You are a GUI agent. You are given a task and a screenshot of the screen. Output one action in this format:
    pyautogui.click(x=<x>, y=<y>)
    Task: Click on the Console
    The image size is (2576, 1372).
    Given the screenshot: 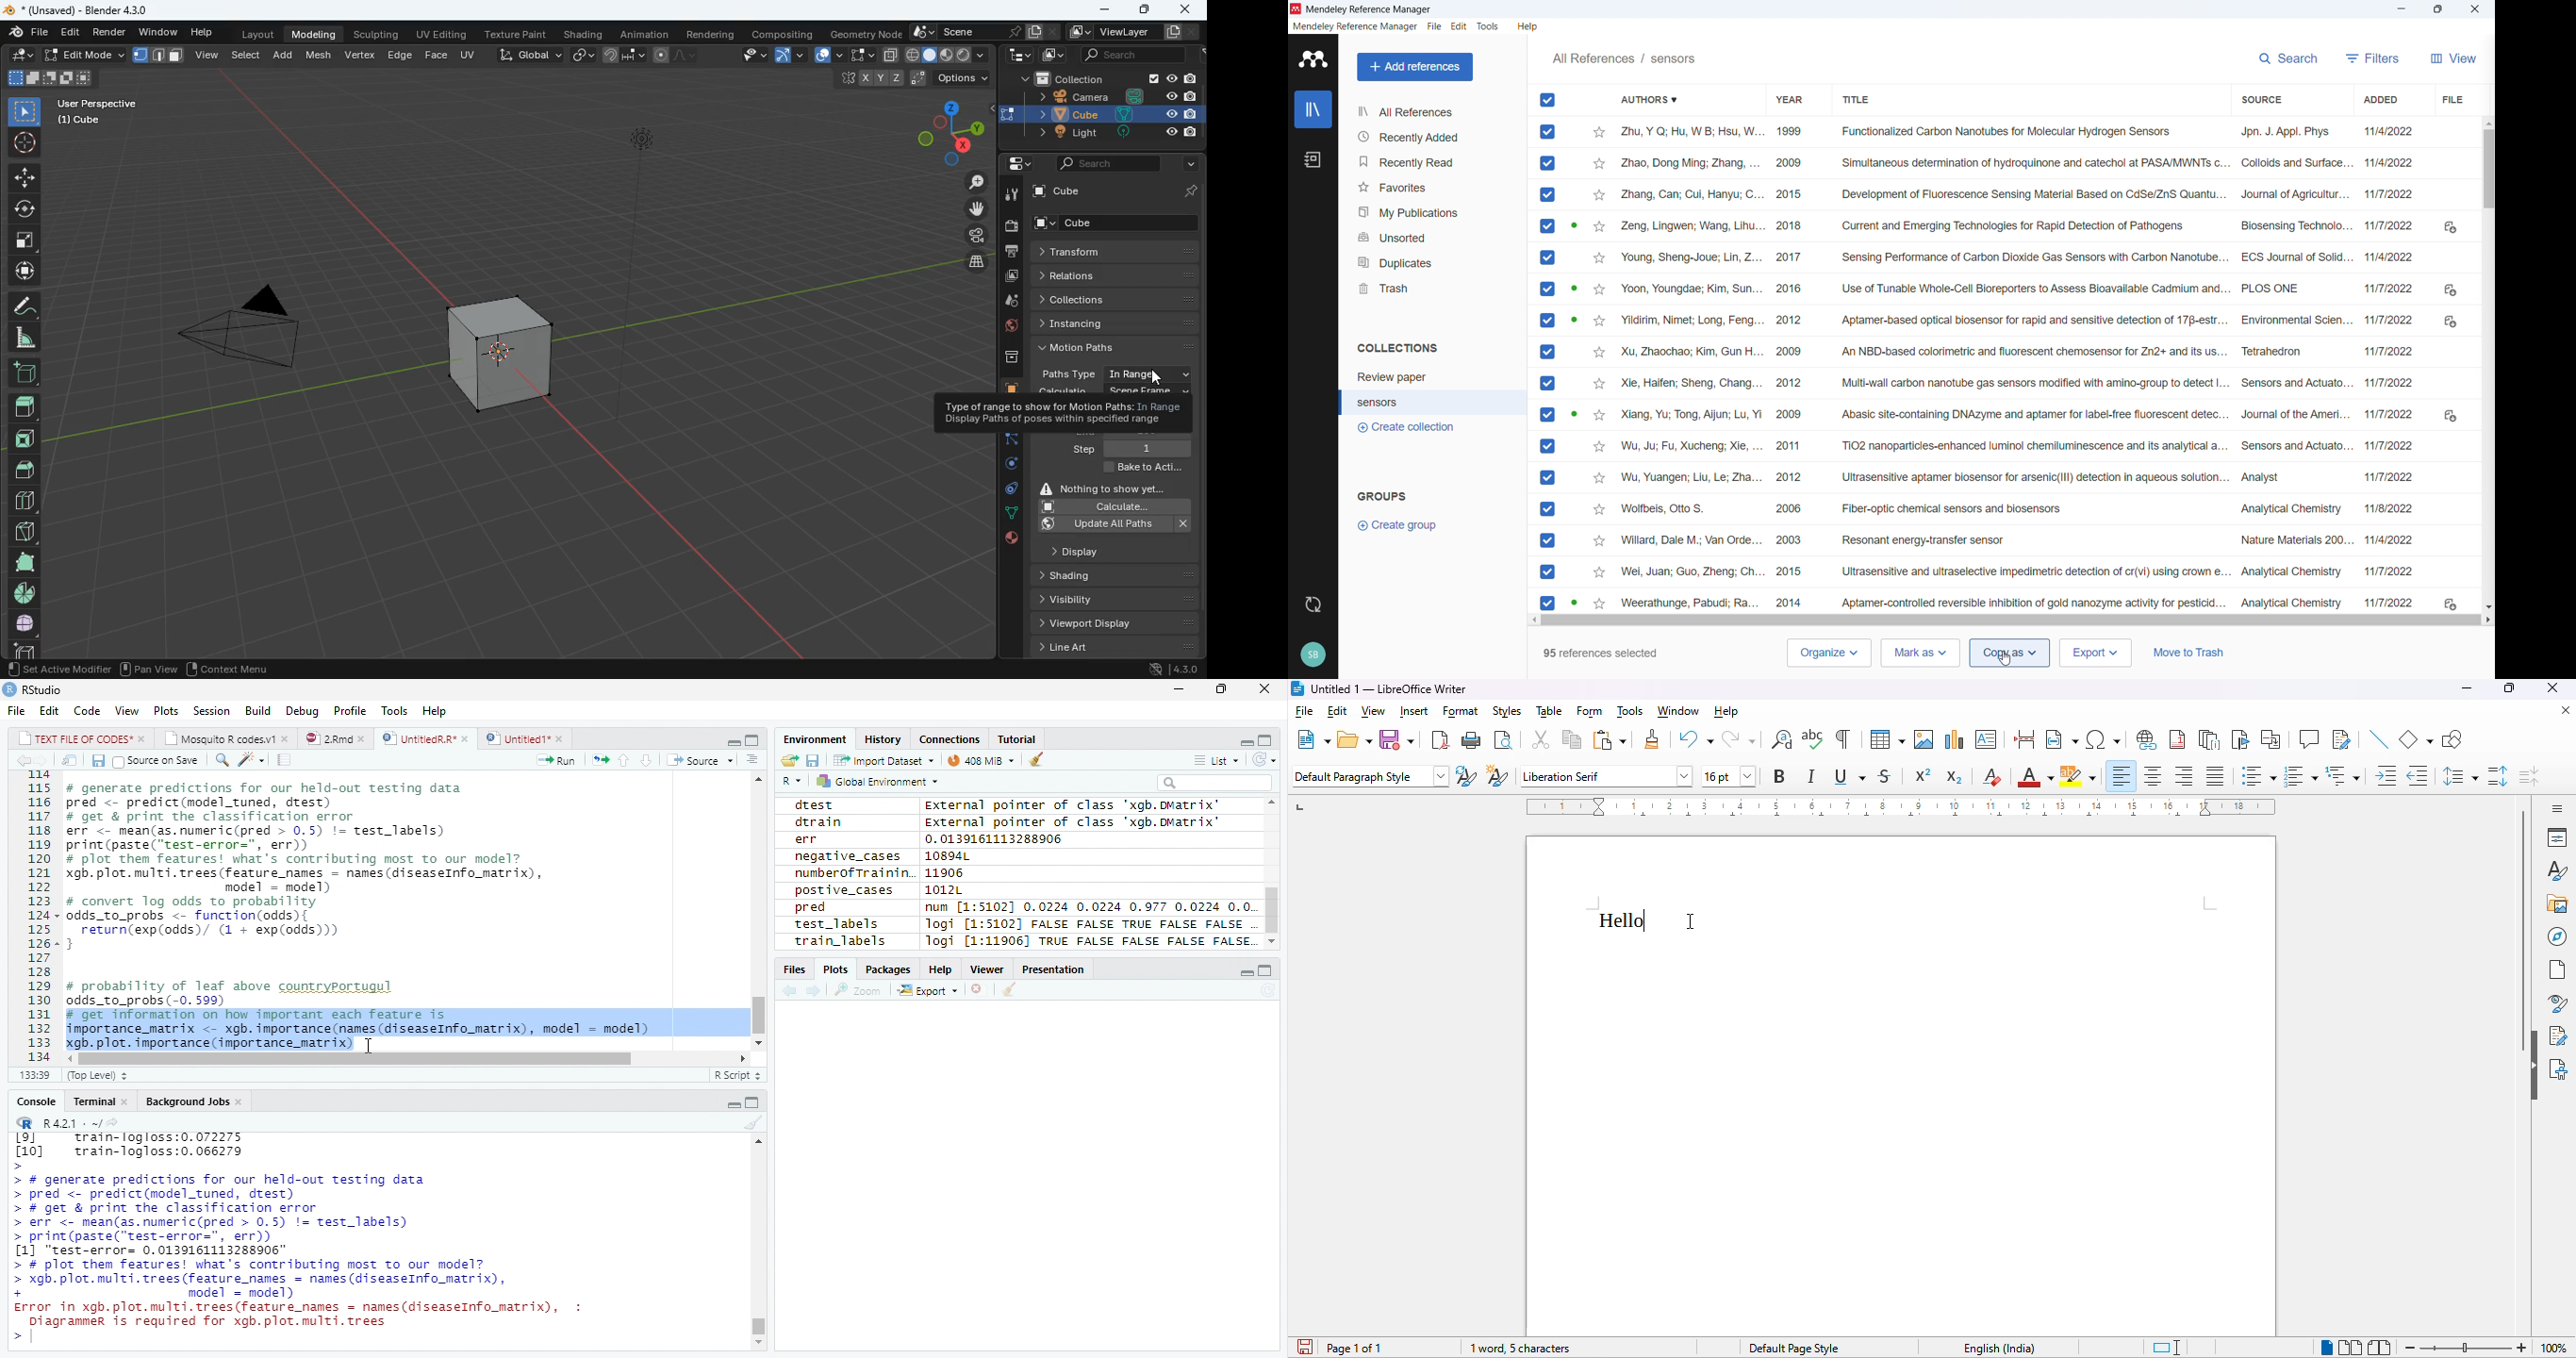 What is the action you would take?
    pyautogui.click(x=37, y=1101)
    